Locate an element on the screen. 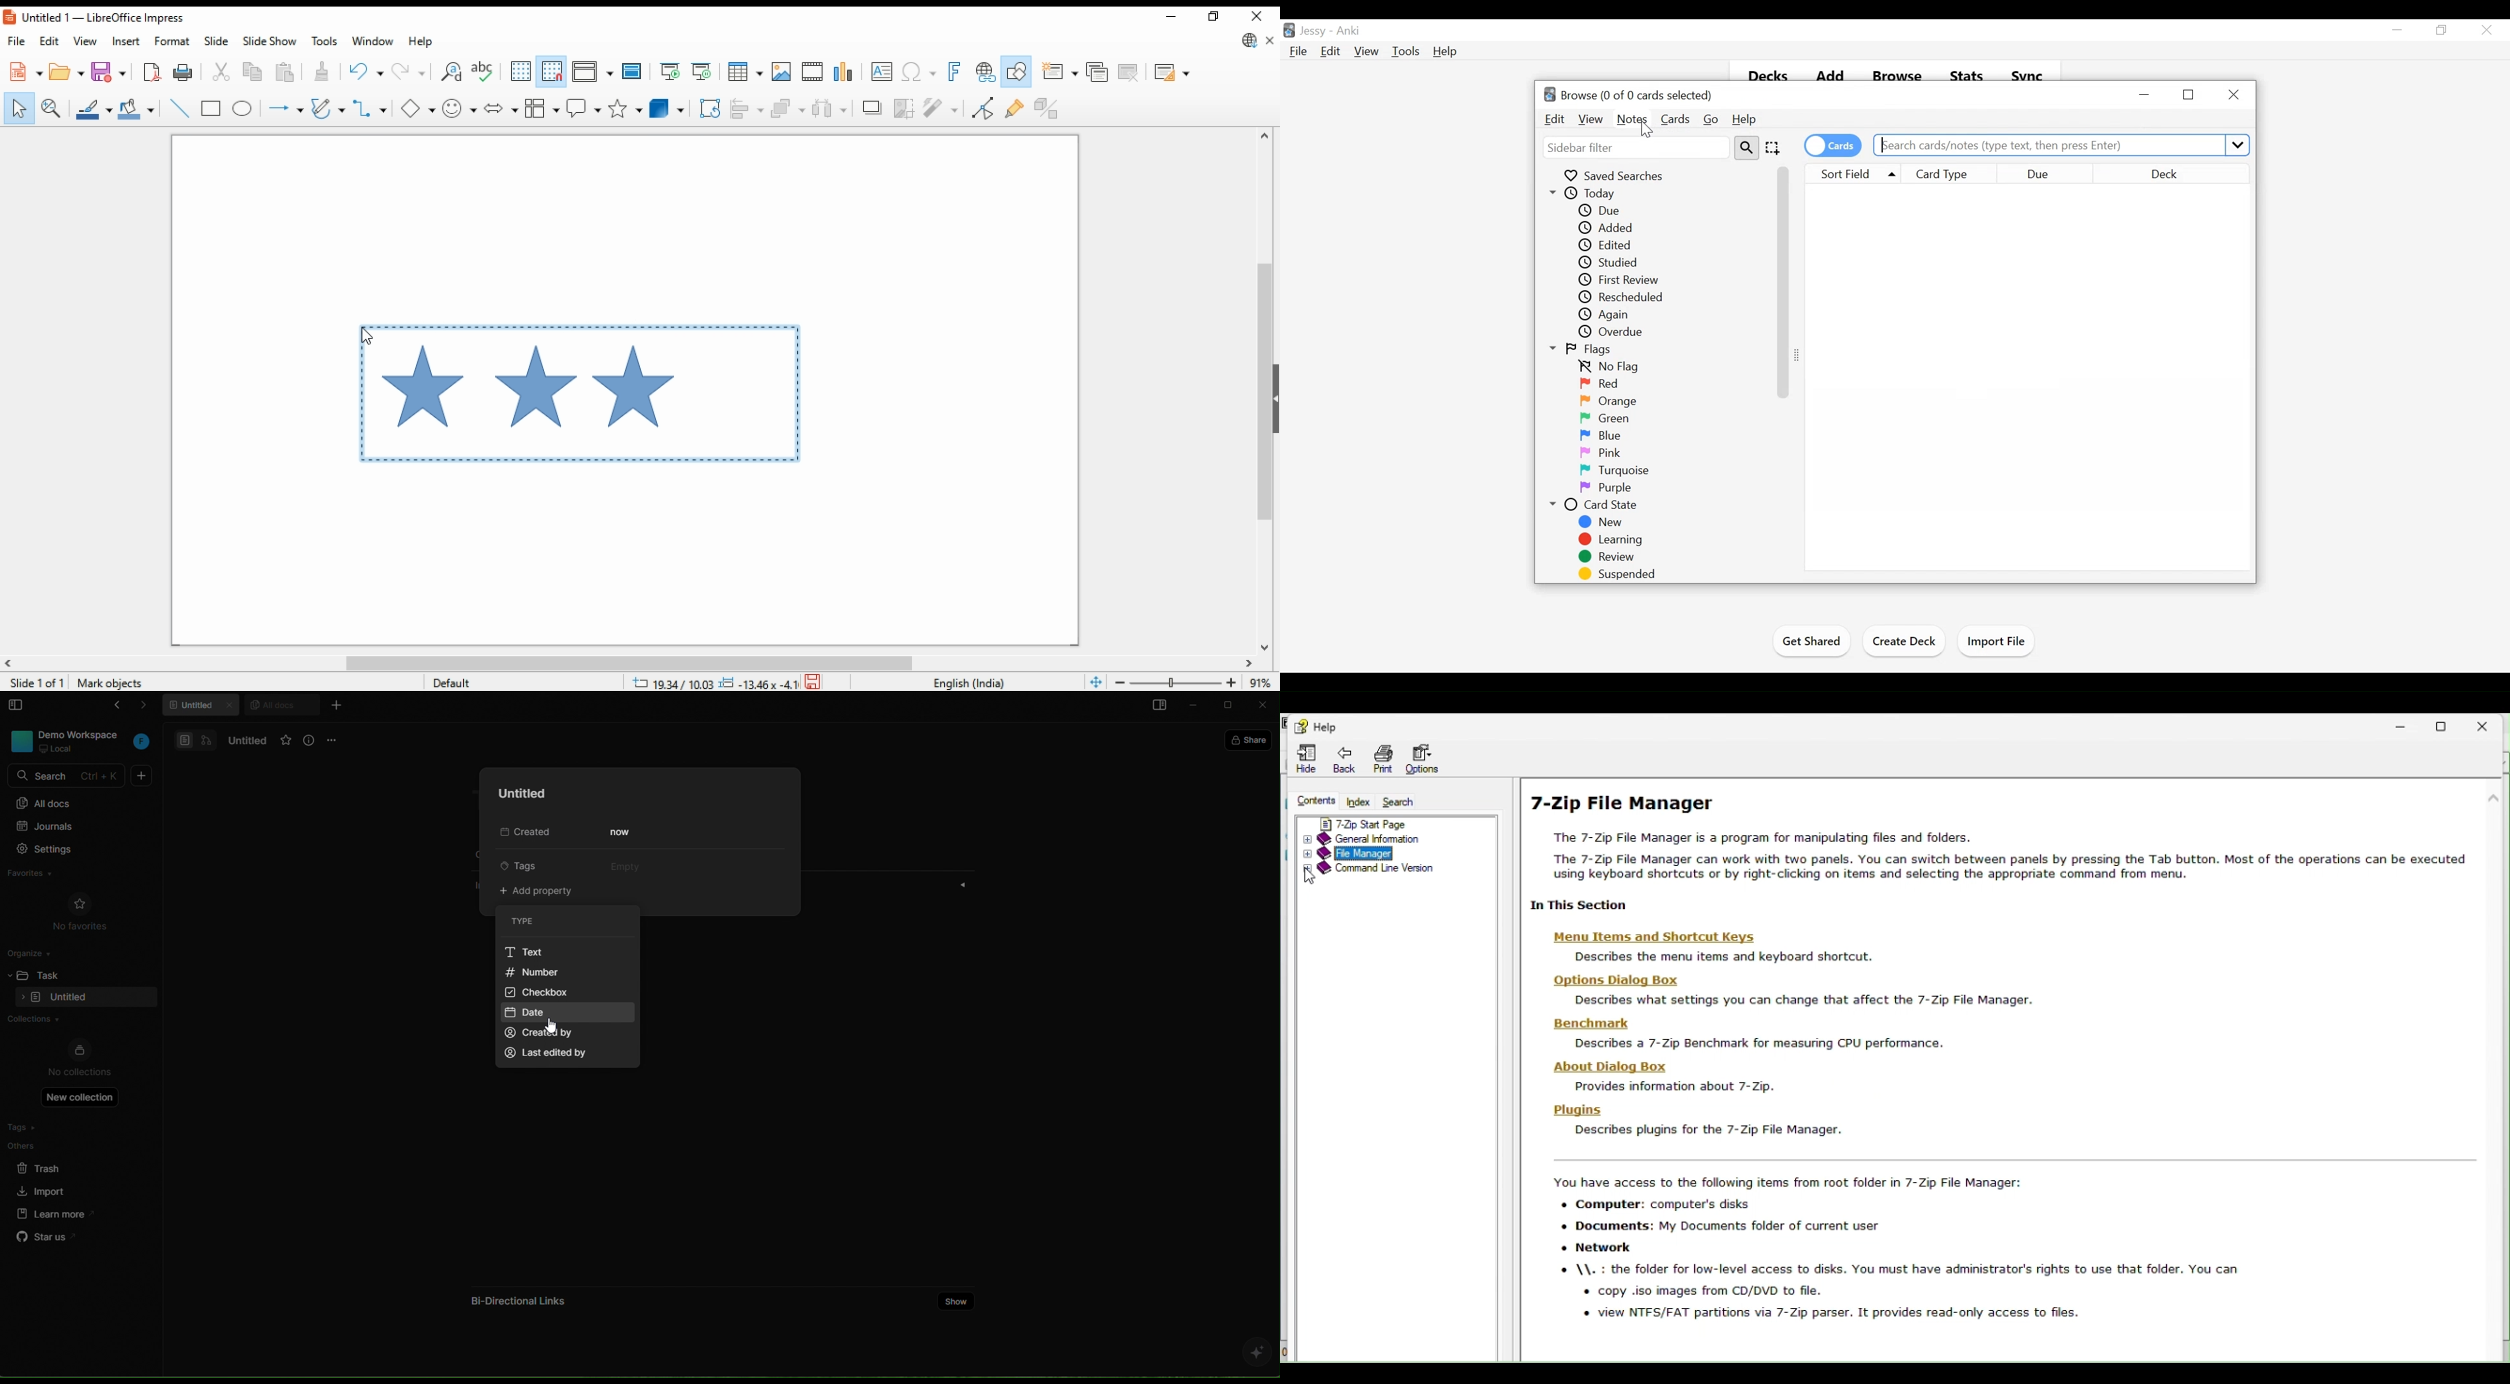  Get Shared is located at coordinates (1810, 643).